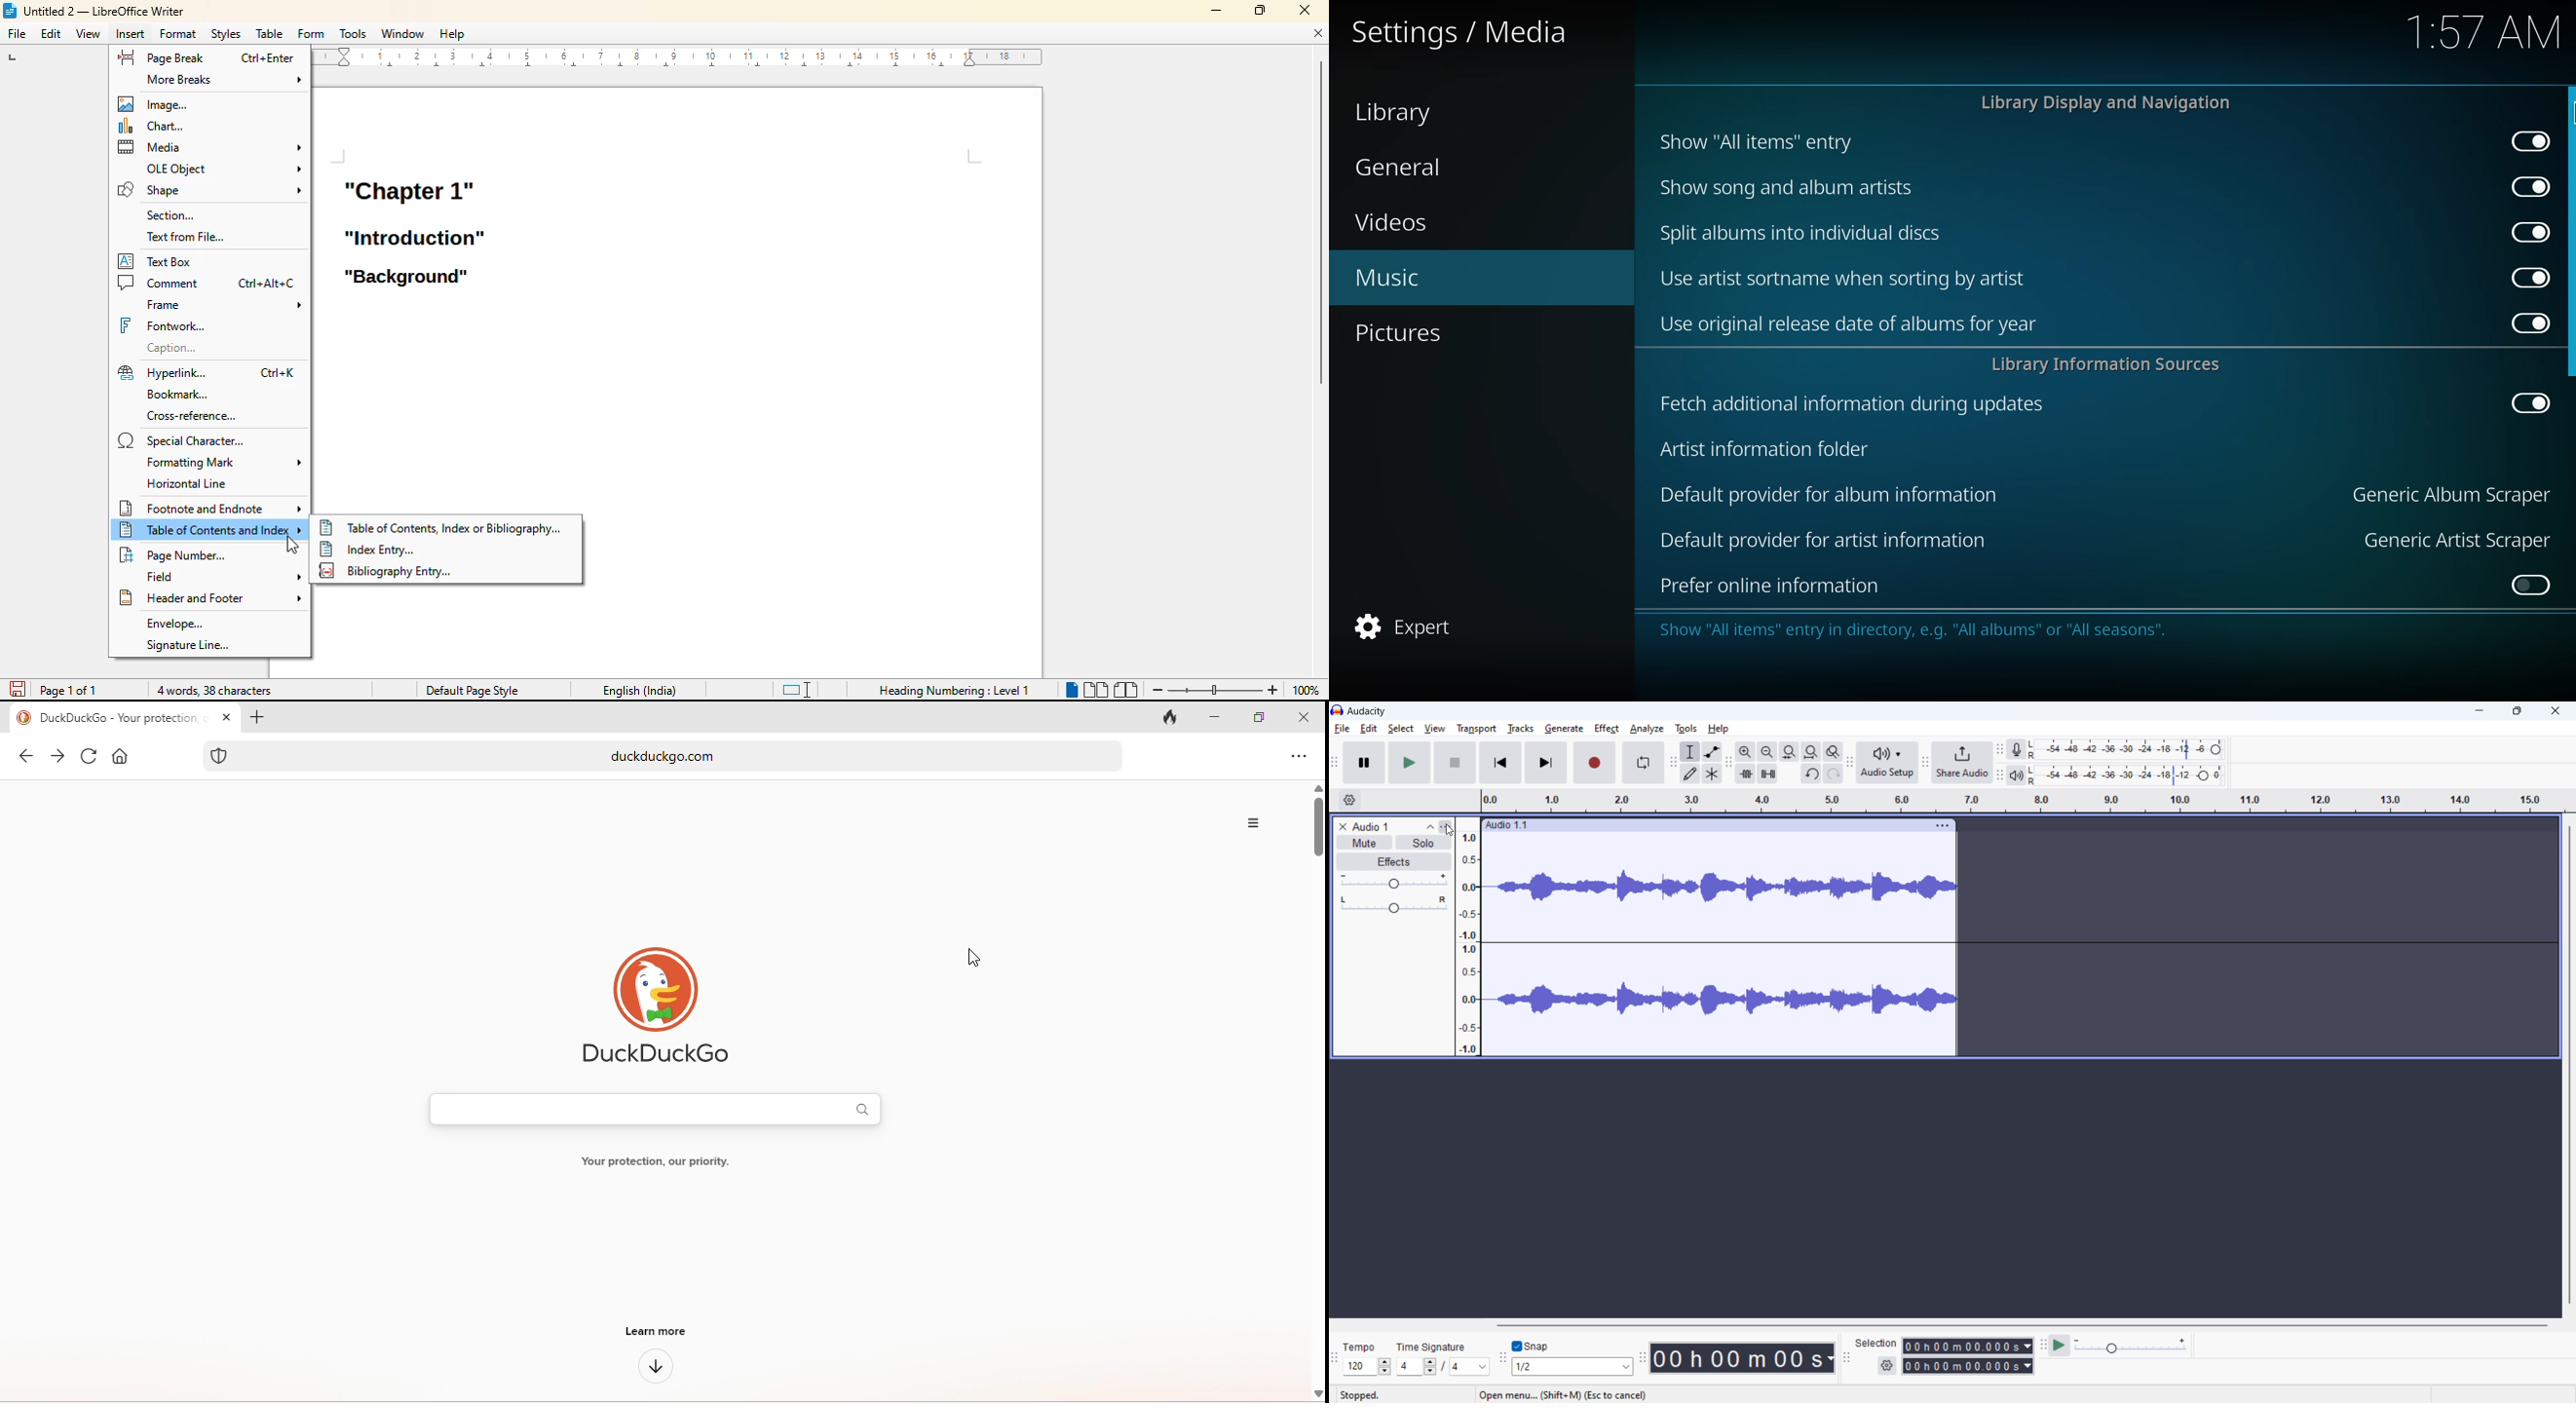  I want to click on show all items entry, so click(1752, 142).